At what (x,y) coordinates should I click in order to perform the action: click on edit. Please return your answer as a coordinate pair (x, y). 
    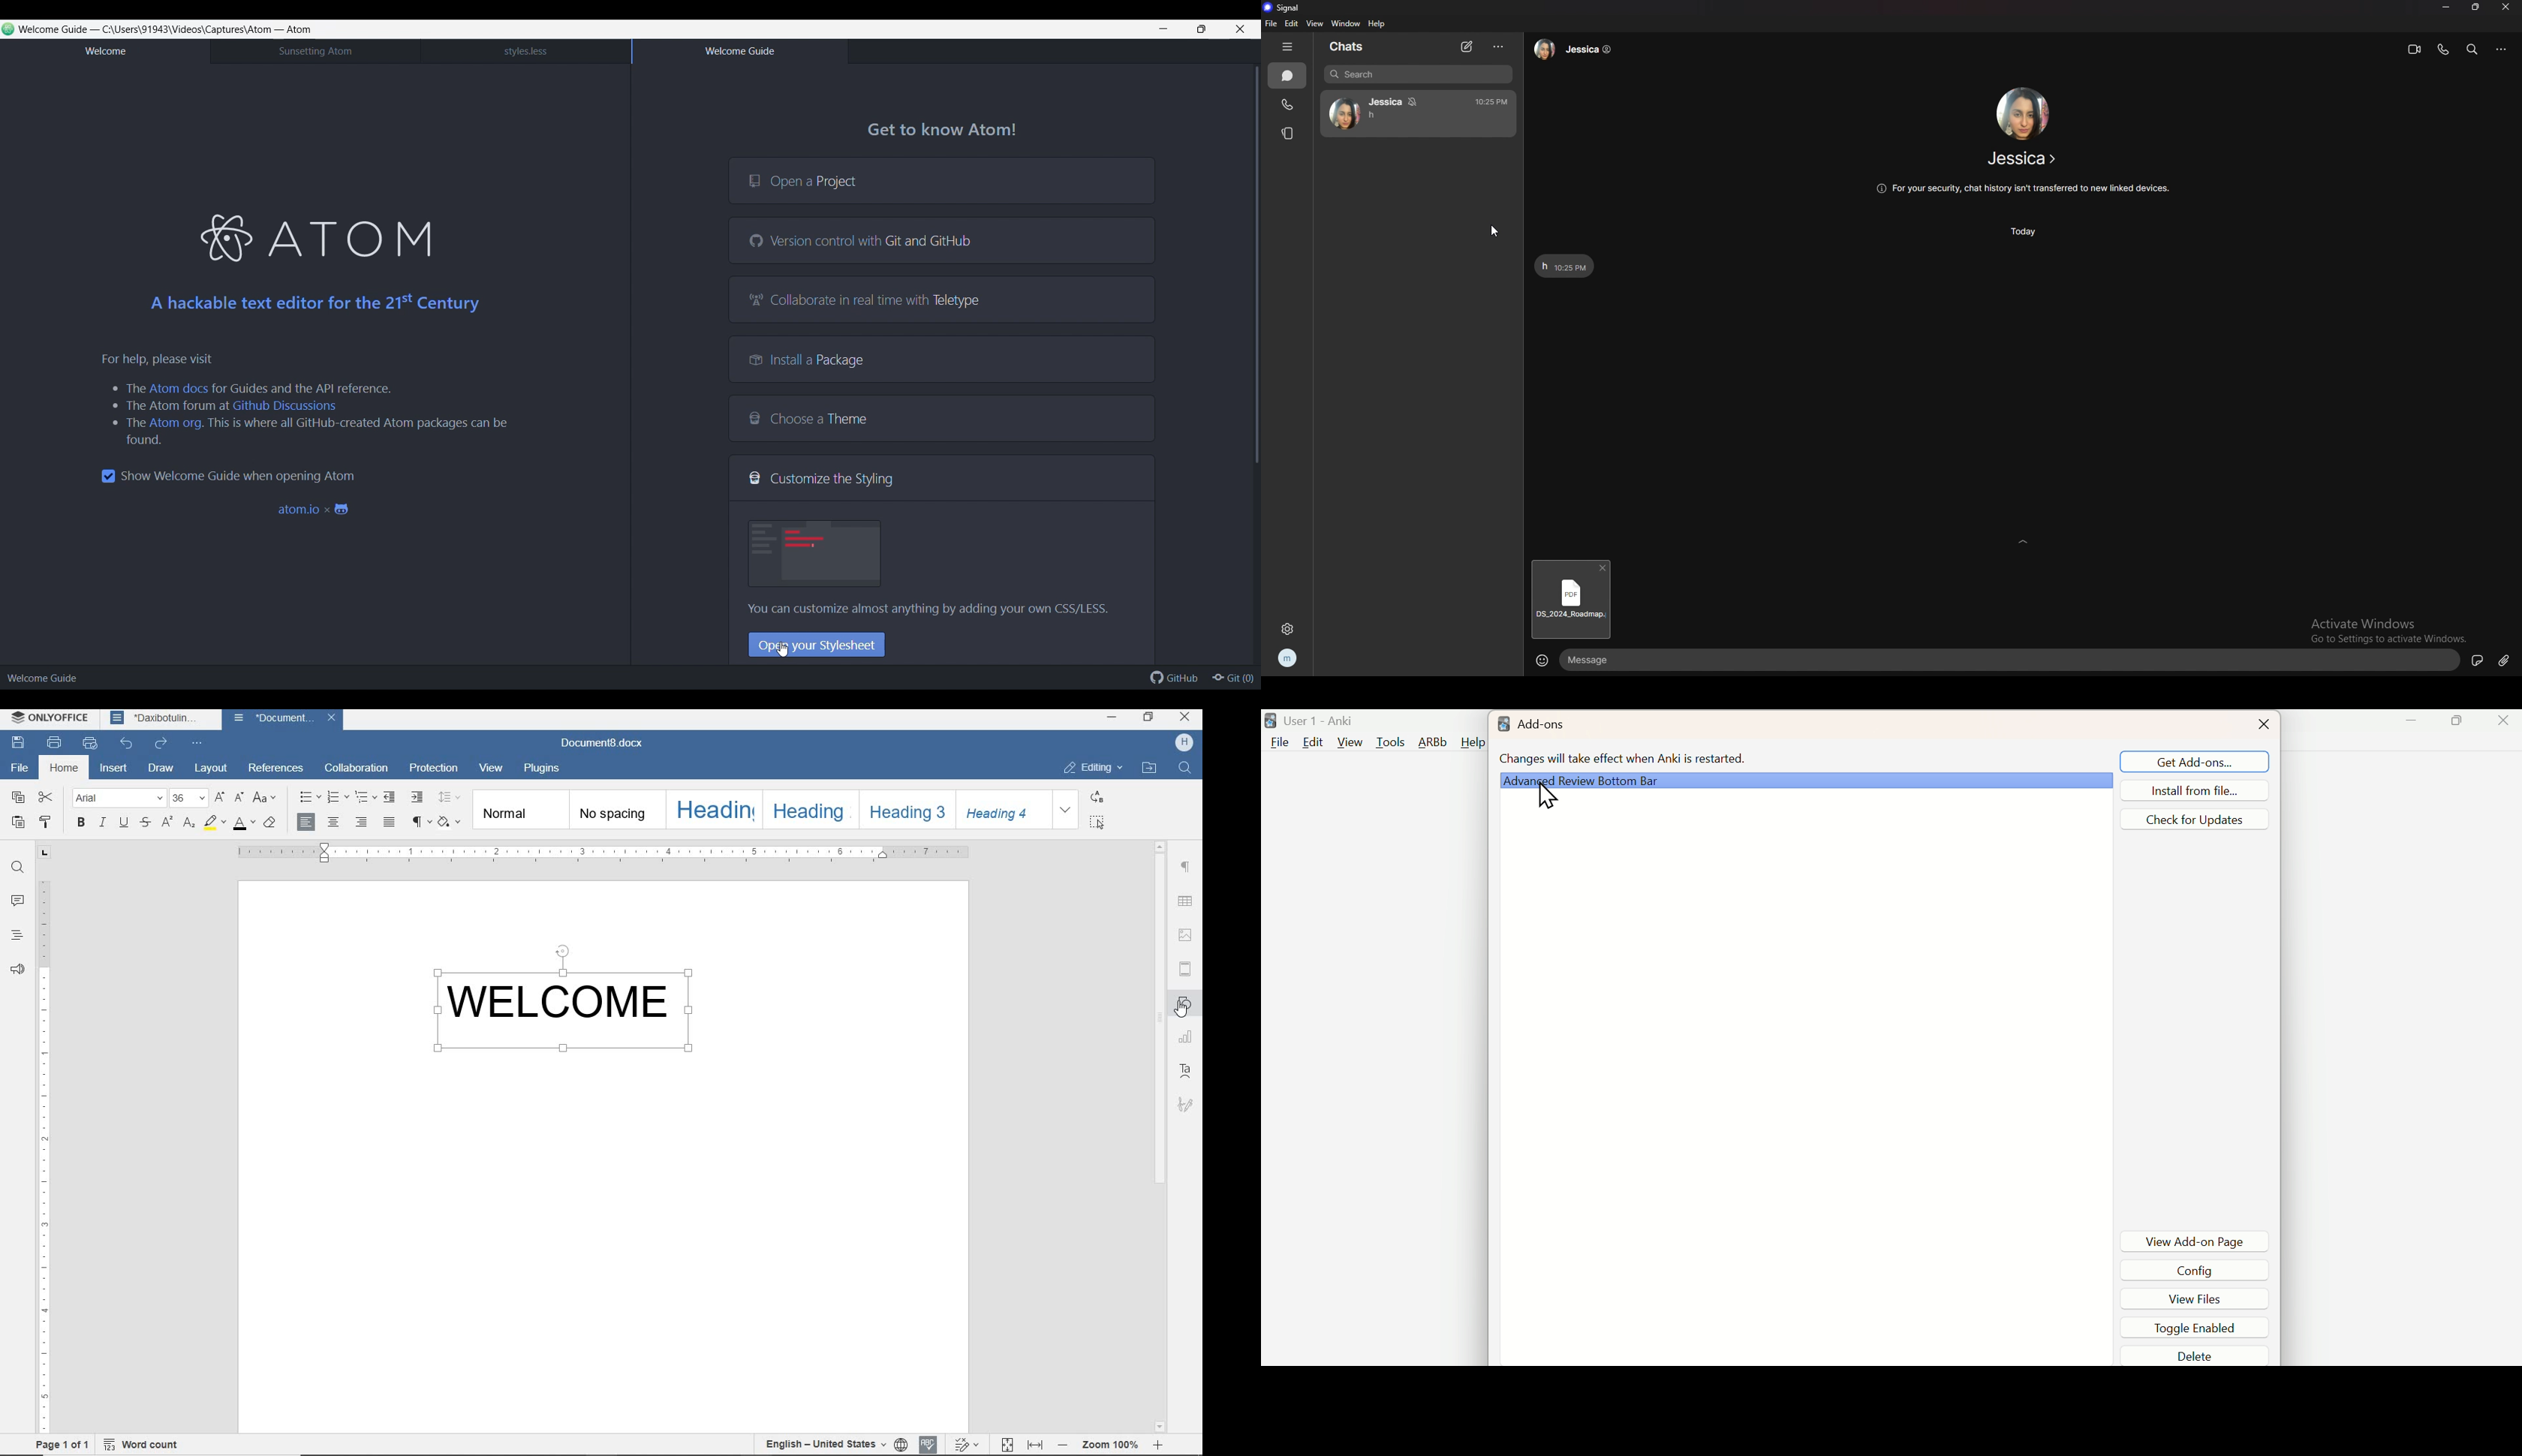
    Looking at the image, I should click on (1291, 24).